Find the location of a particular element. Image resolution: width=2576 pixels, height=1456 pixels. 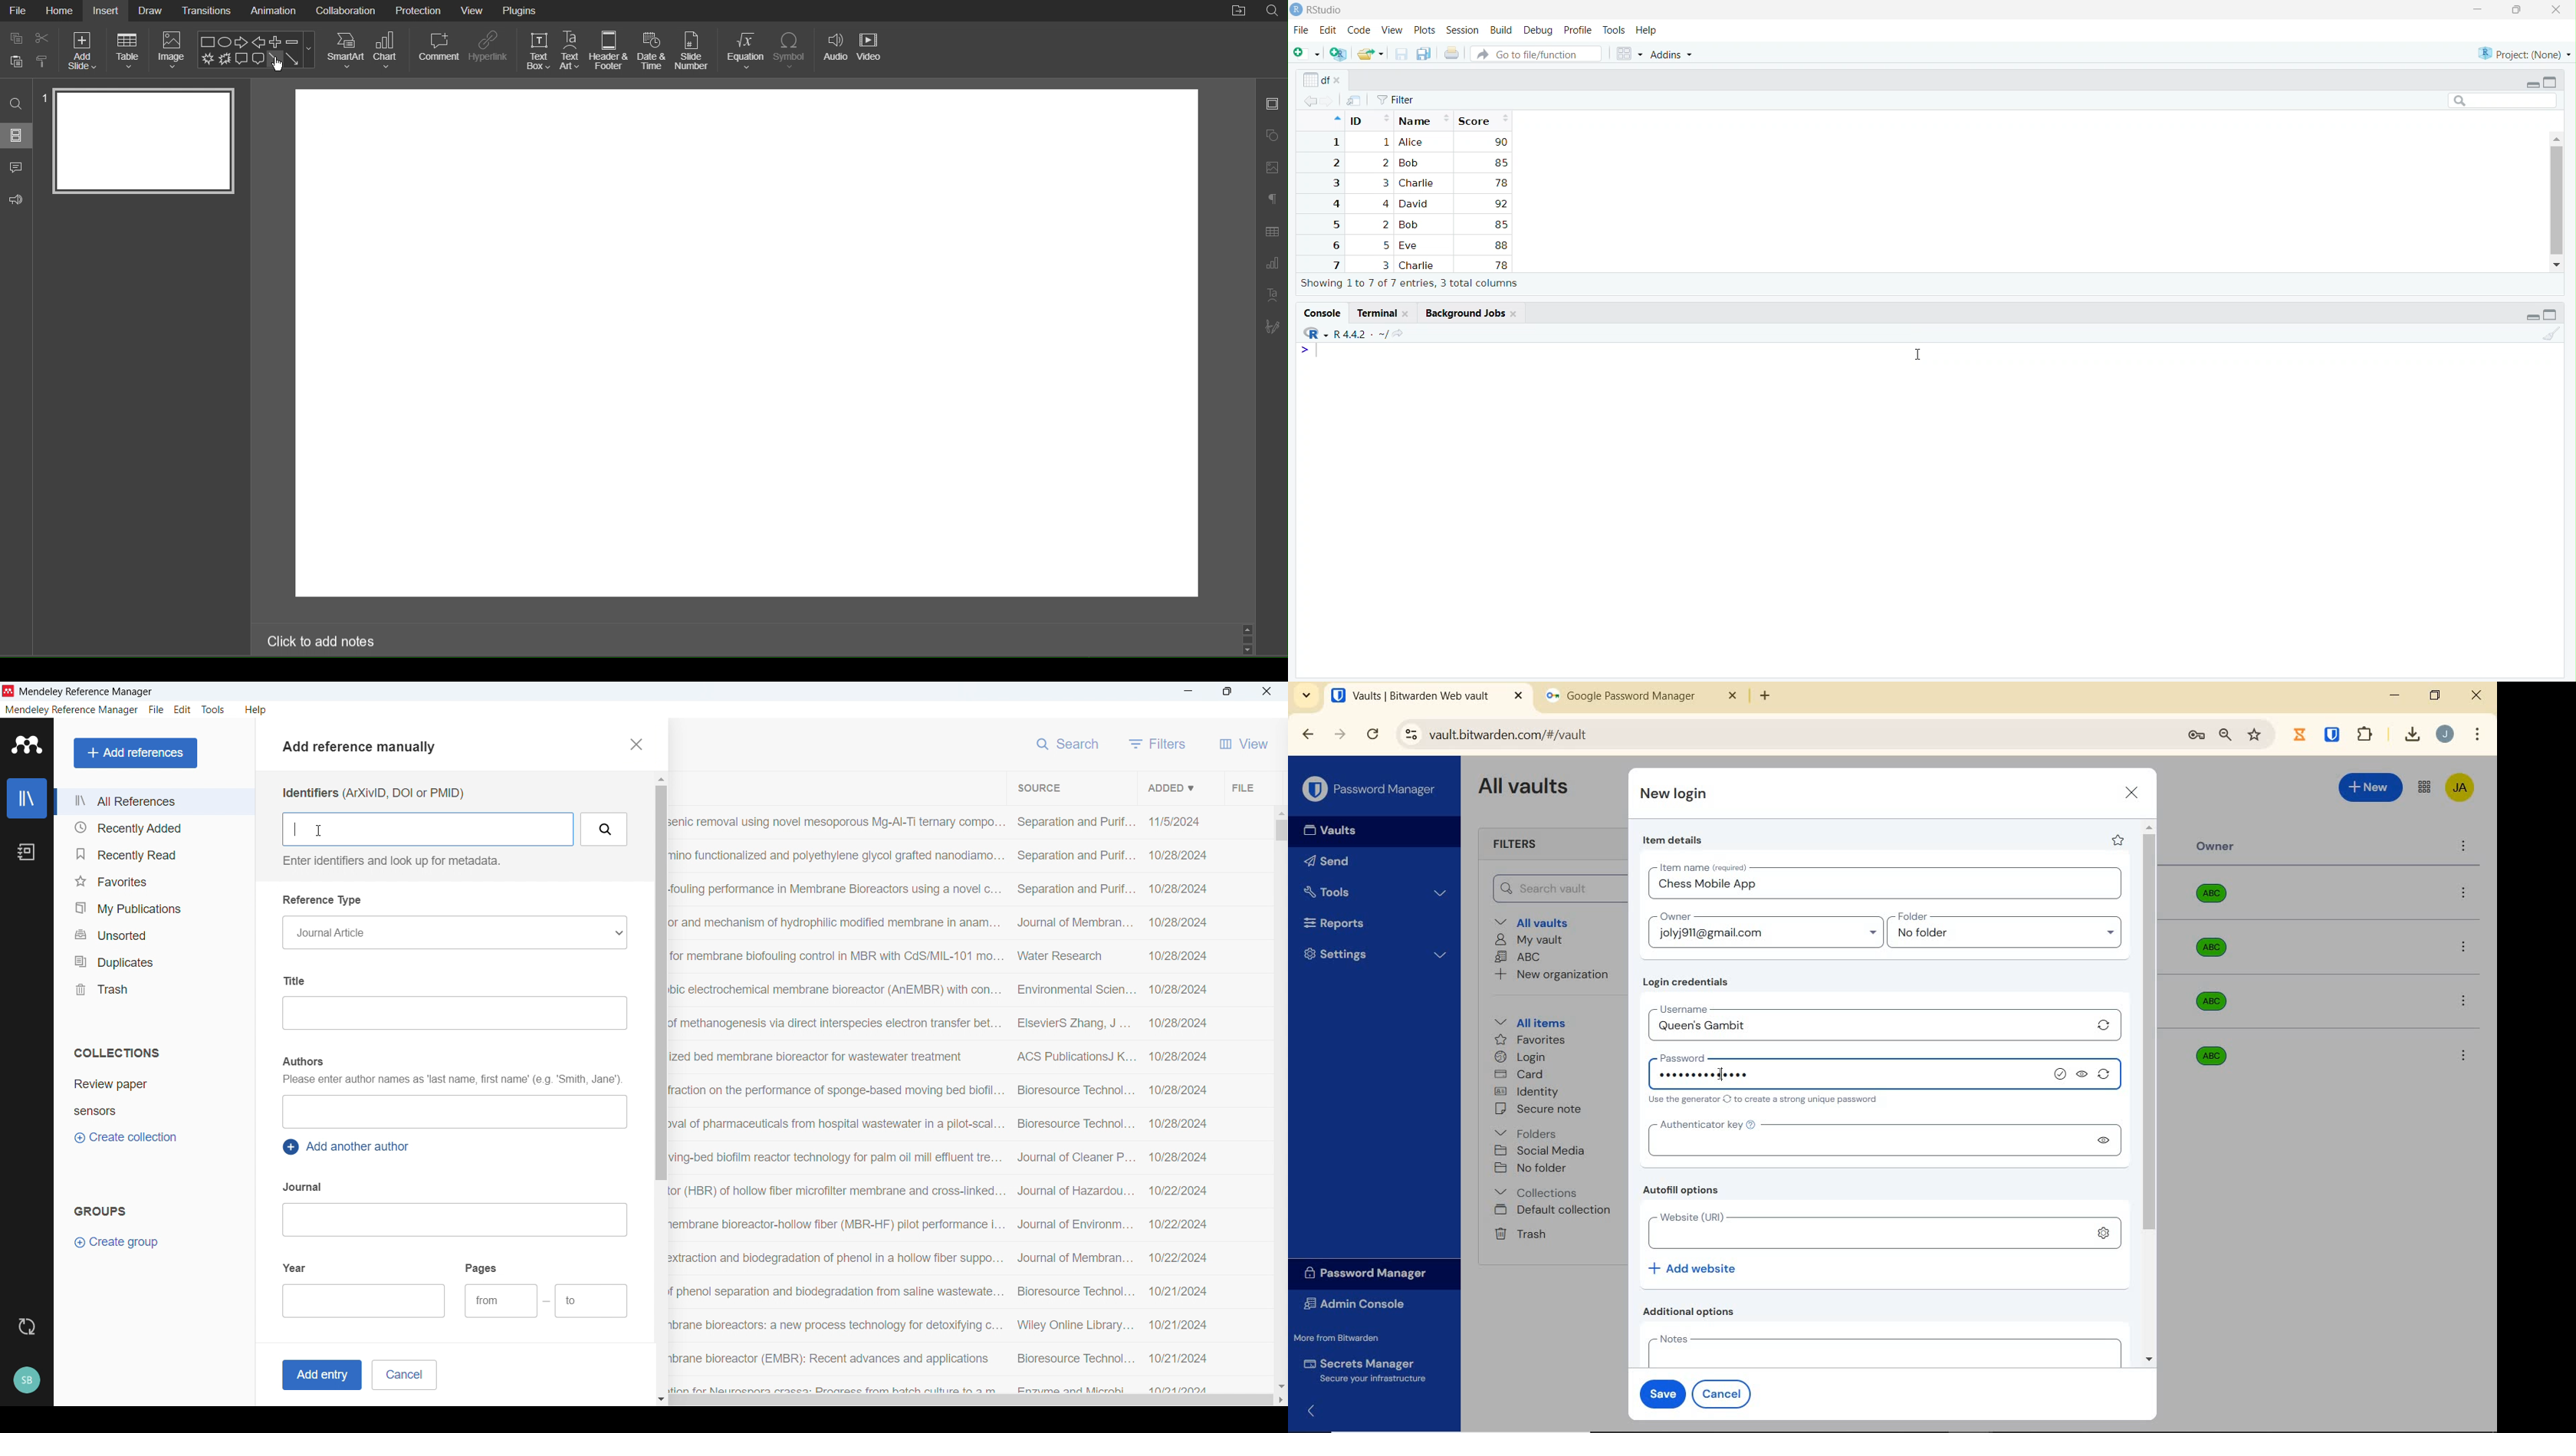

Edit is located at coordinates (1328, 30).